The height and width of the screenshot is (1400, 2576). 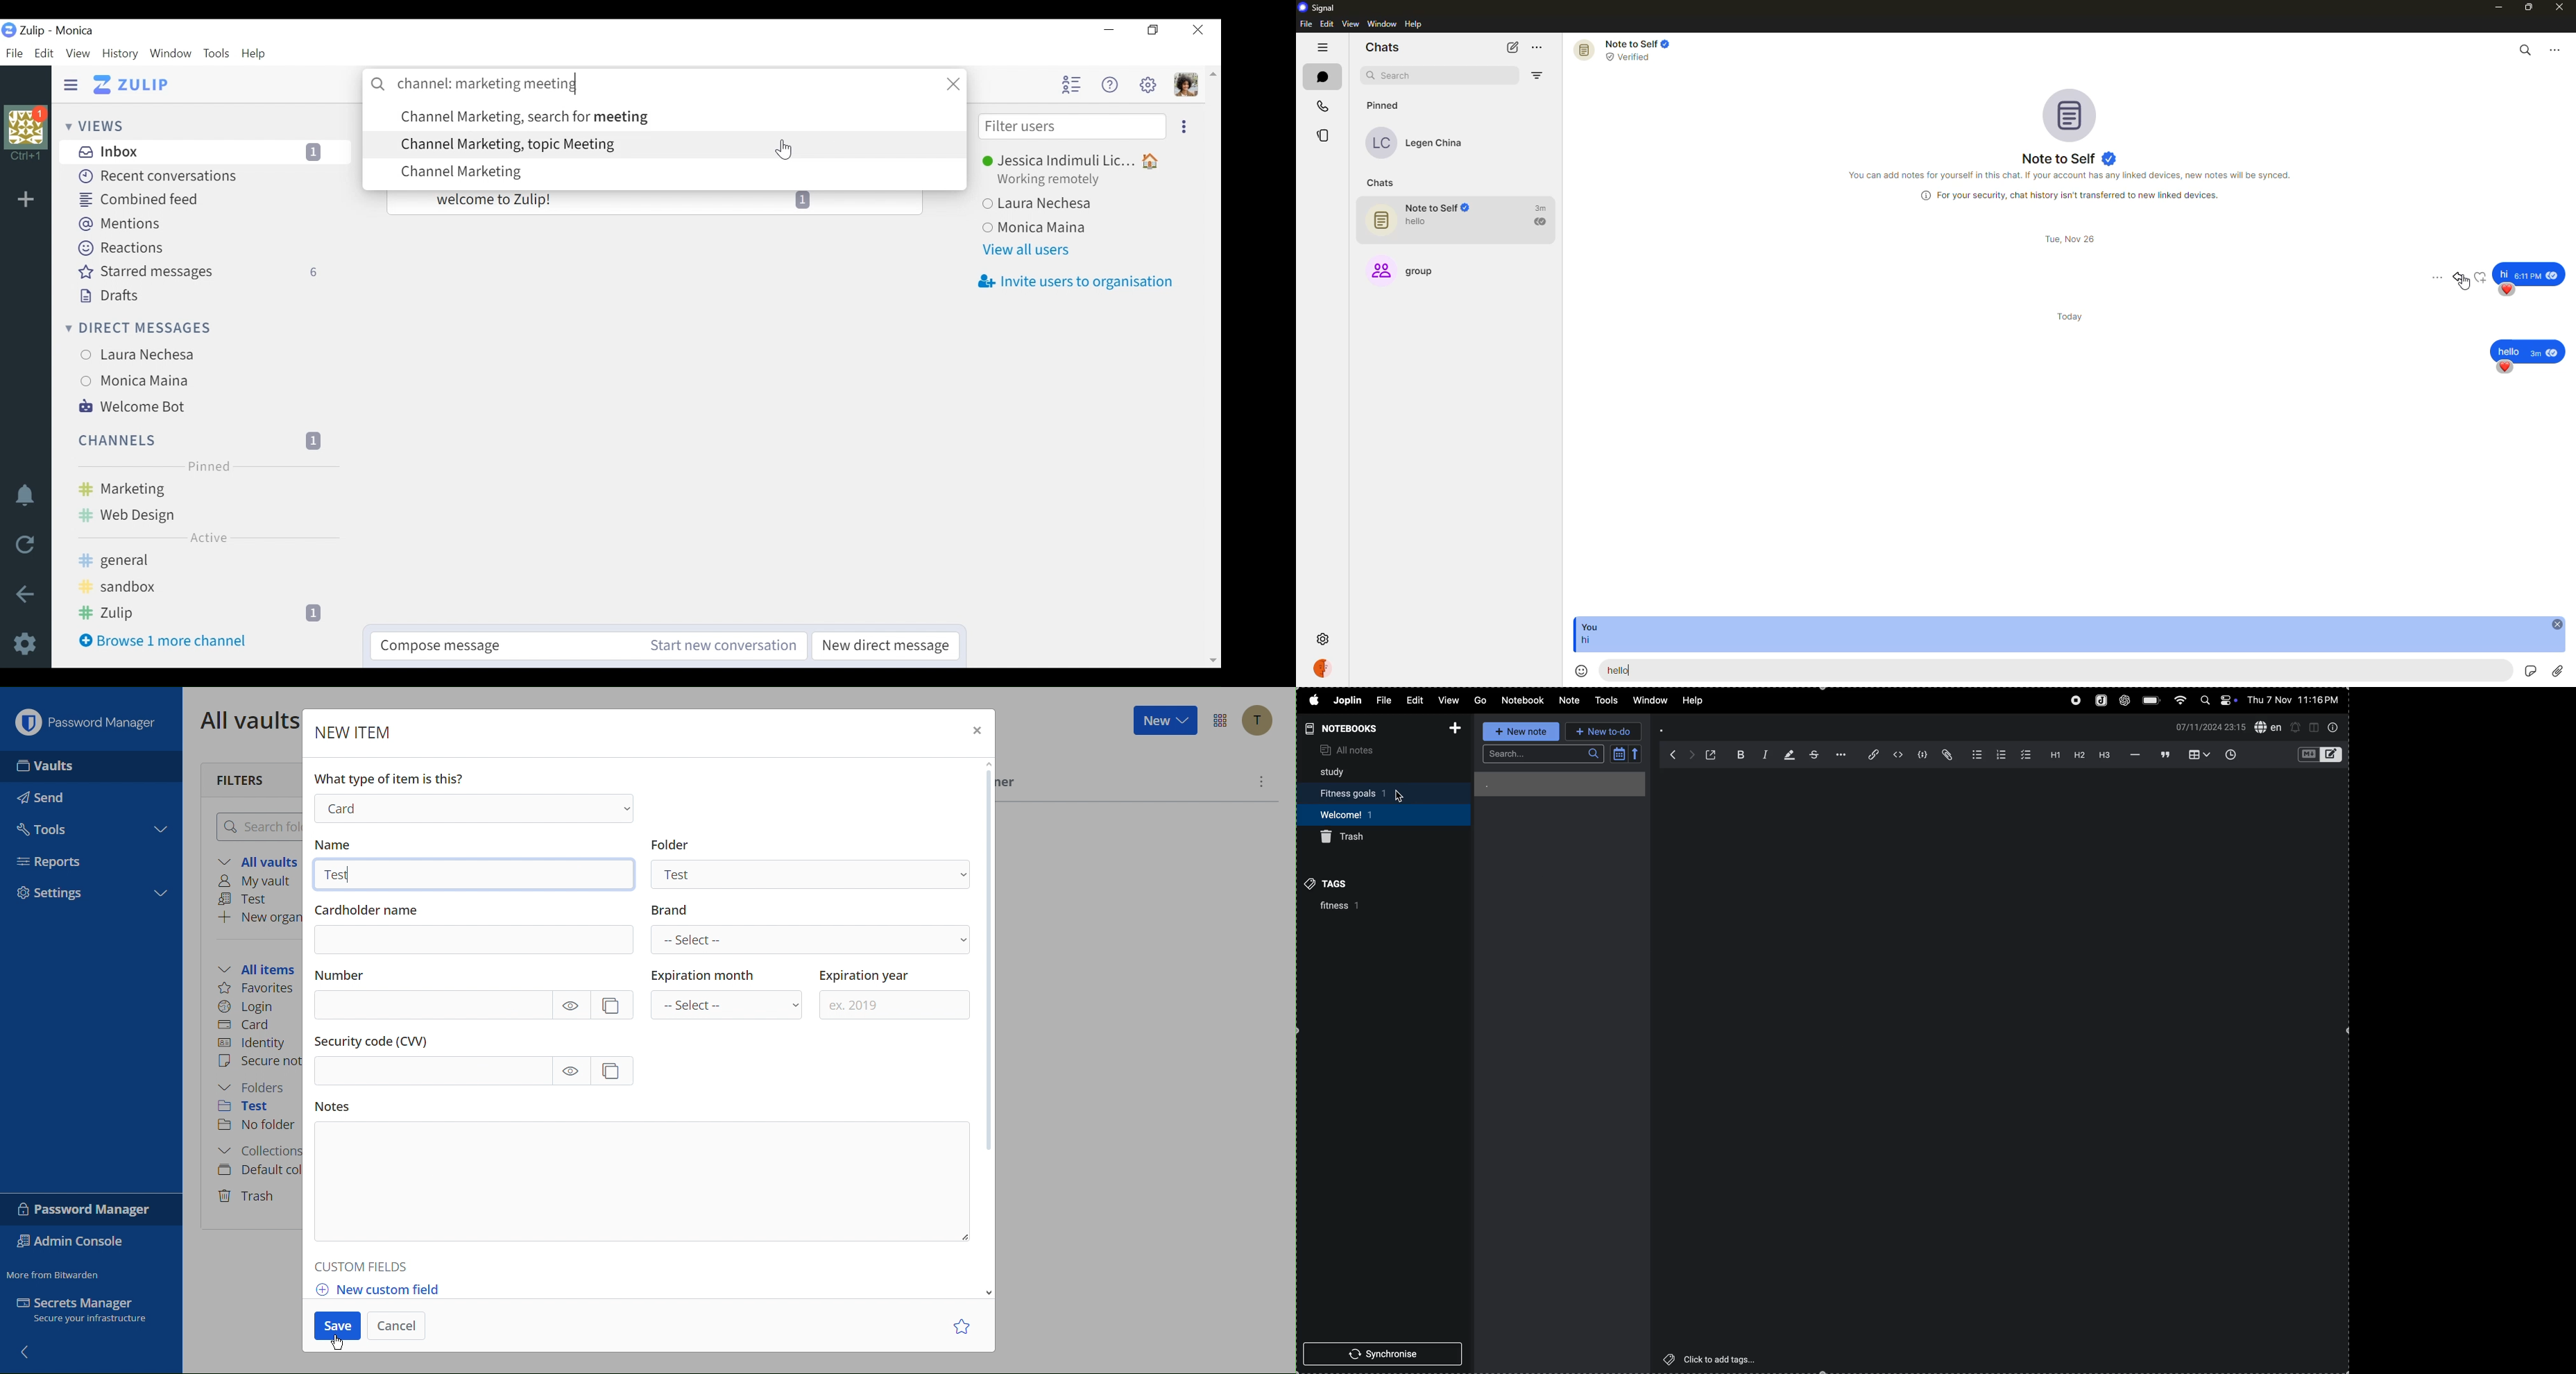 I want to click on Card, so click(x=251, y=1026).